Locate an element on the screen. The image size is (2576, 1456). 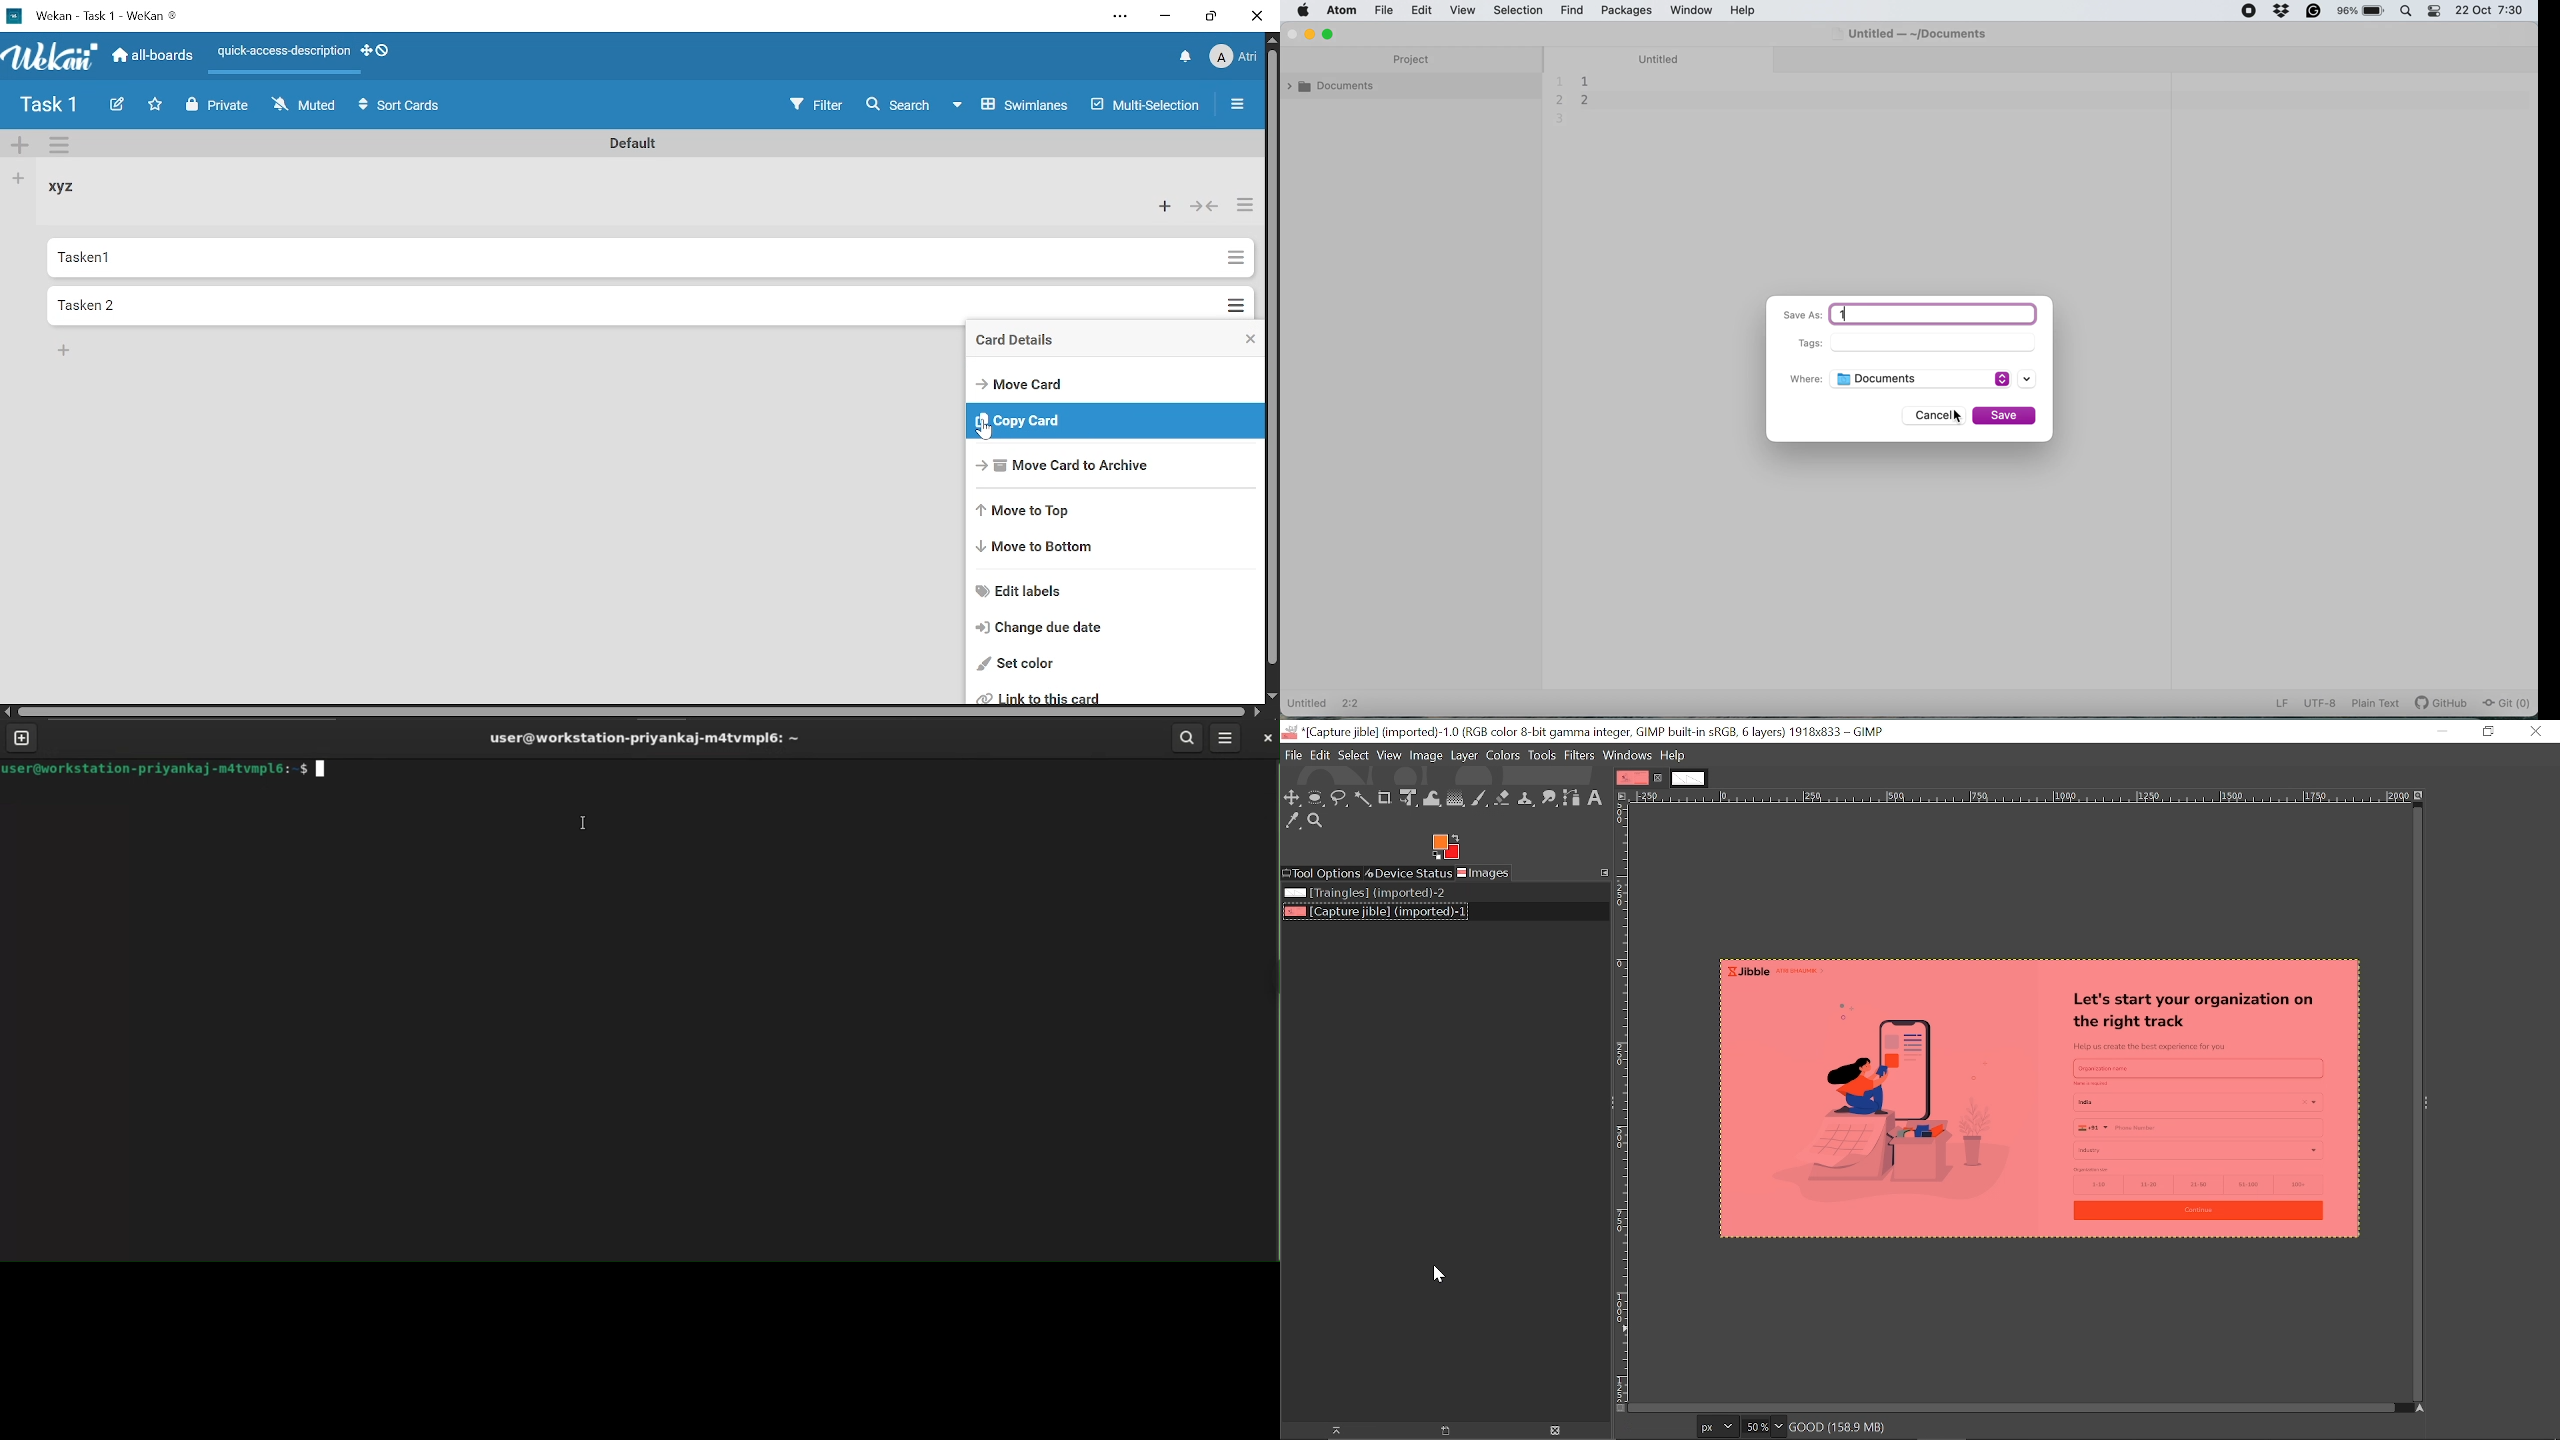
Set color is located at coordinates (1110, 664).